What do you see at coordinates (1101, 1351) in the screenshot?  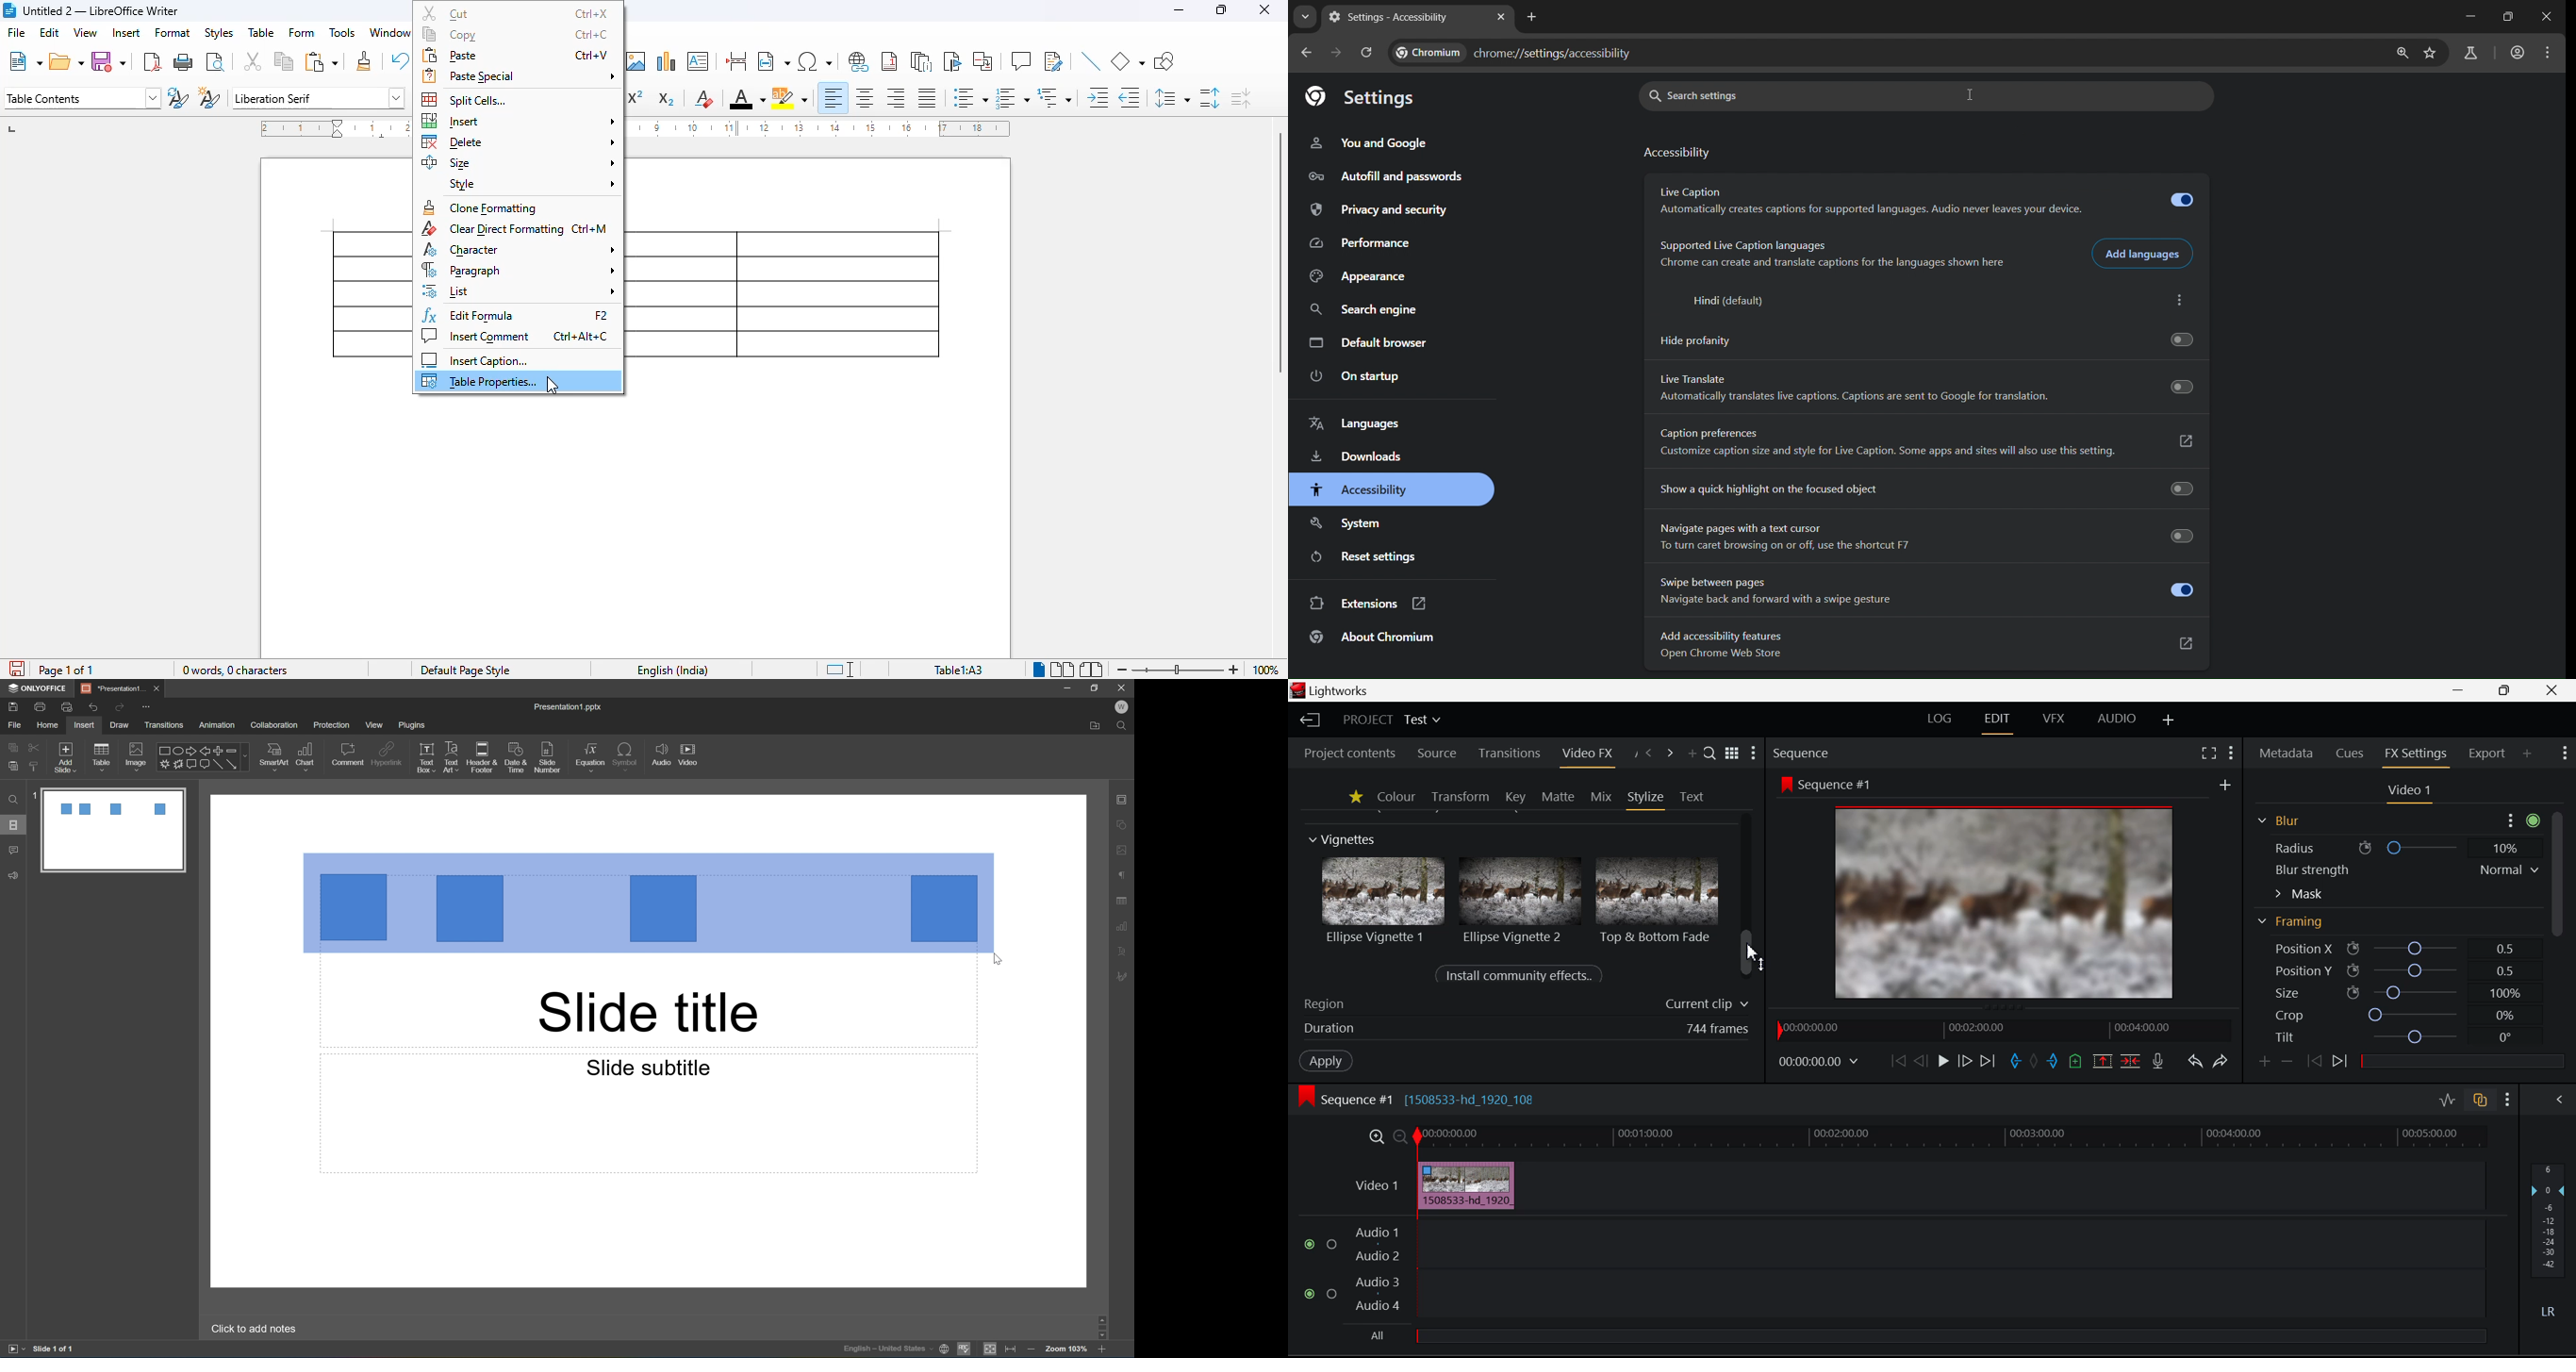 I see `zoom in` at bounding box center [1101, 1351].